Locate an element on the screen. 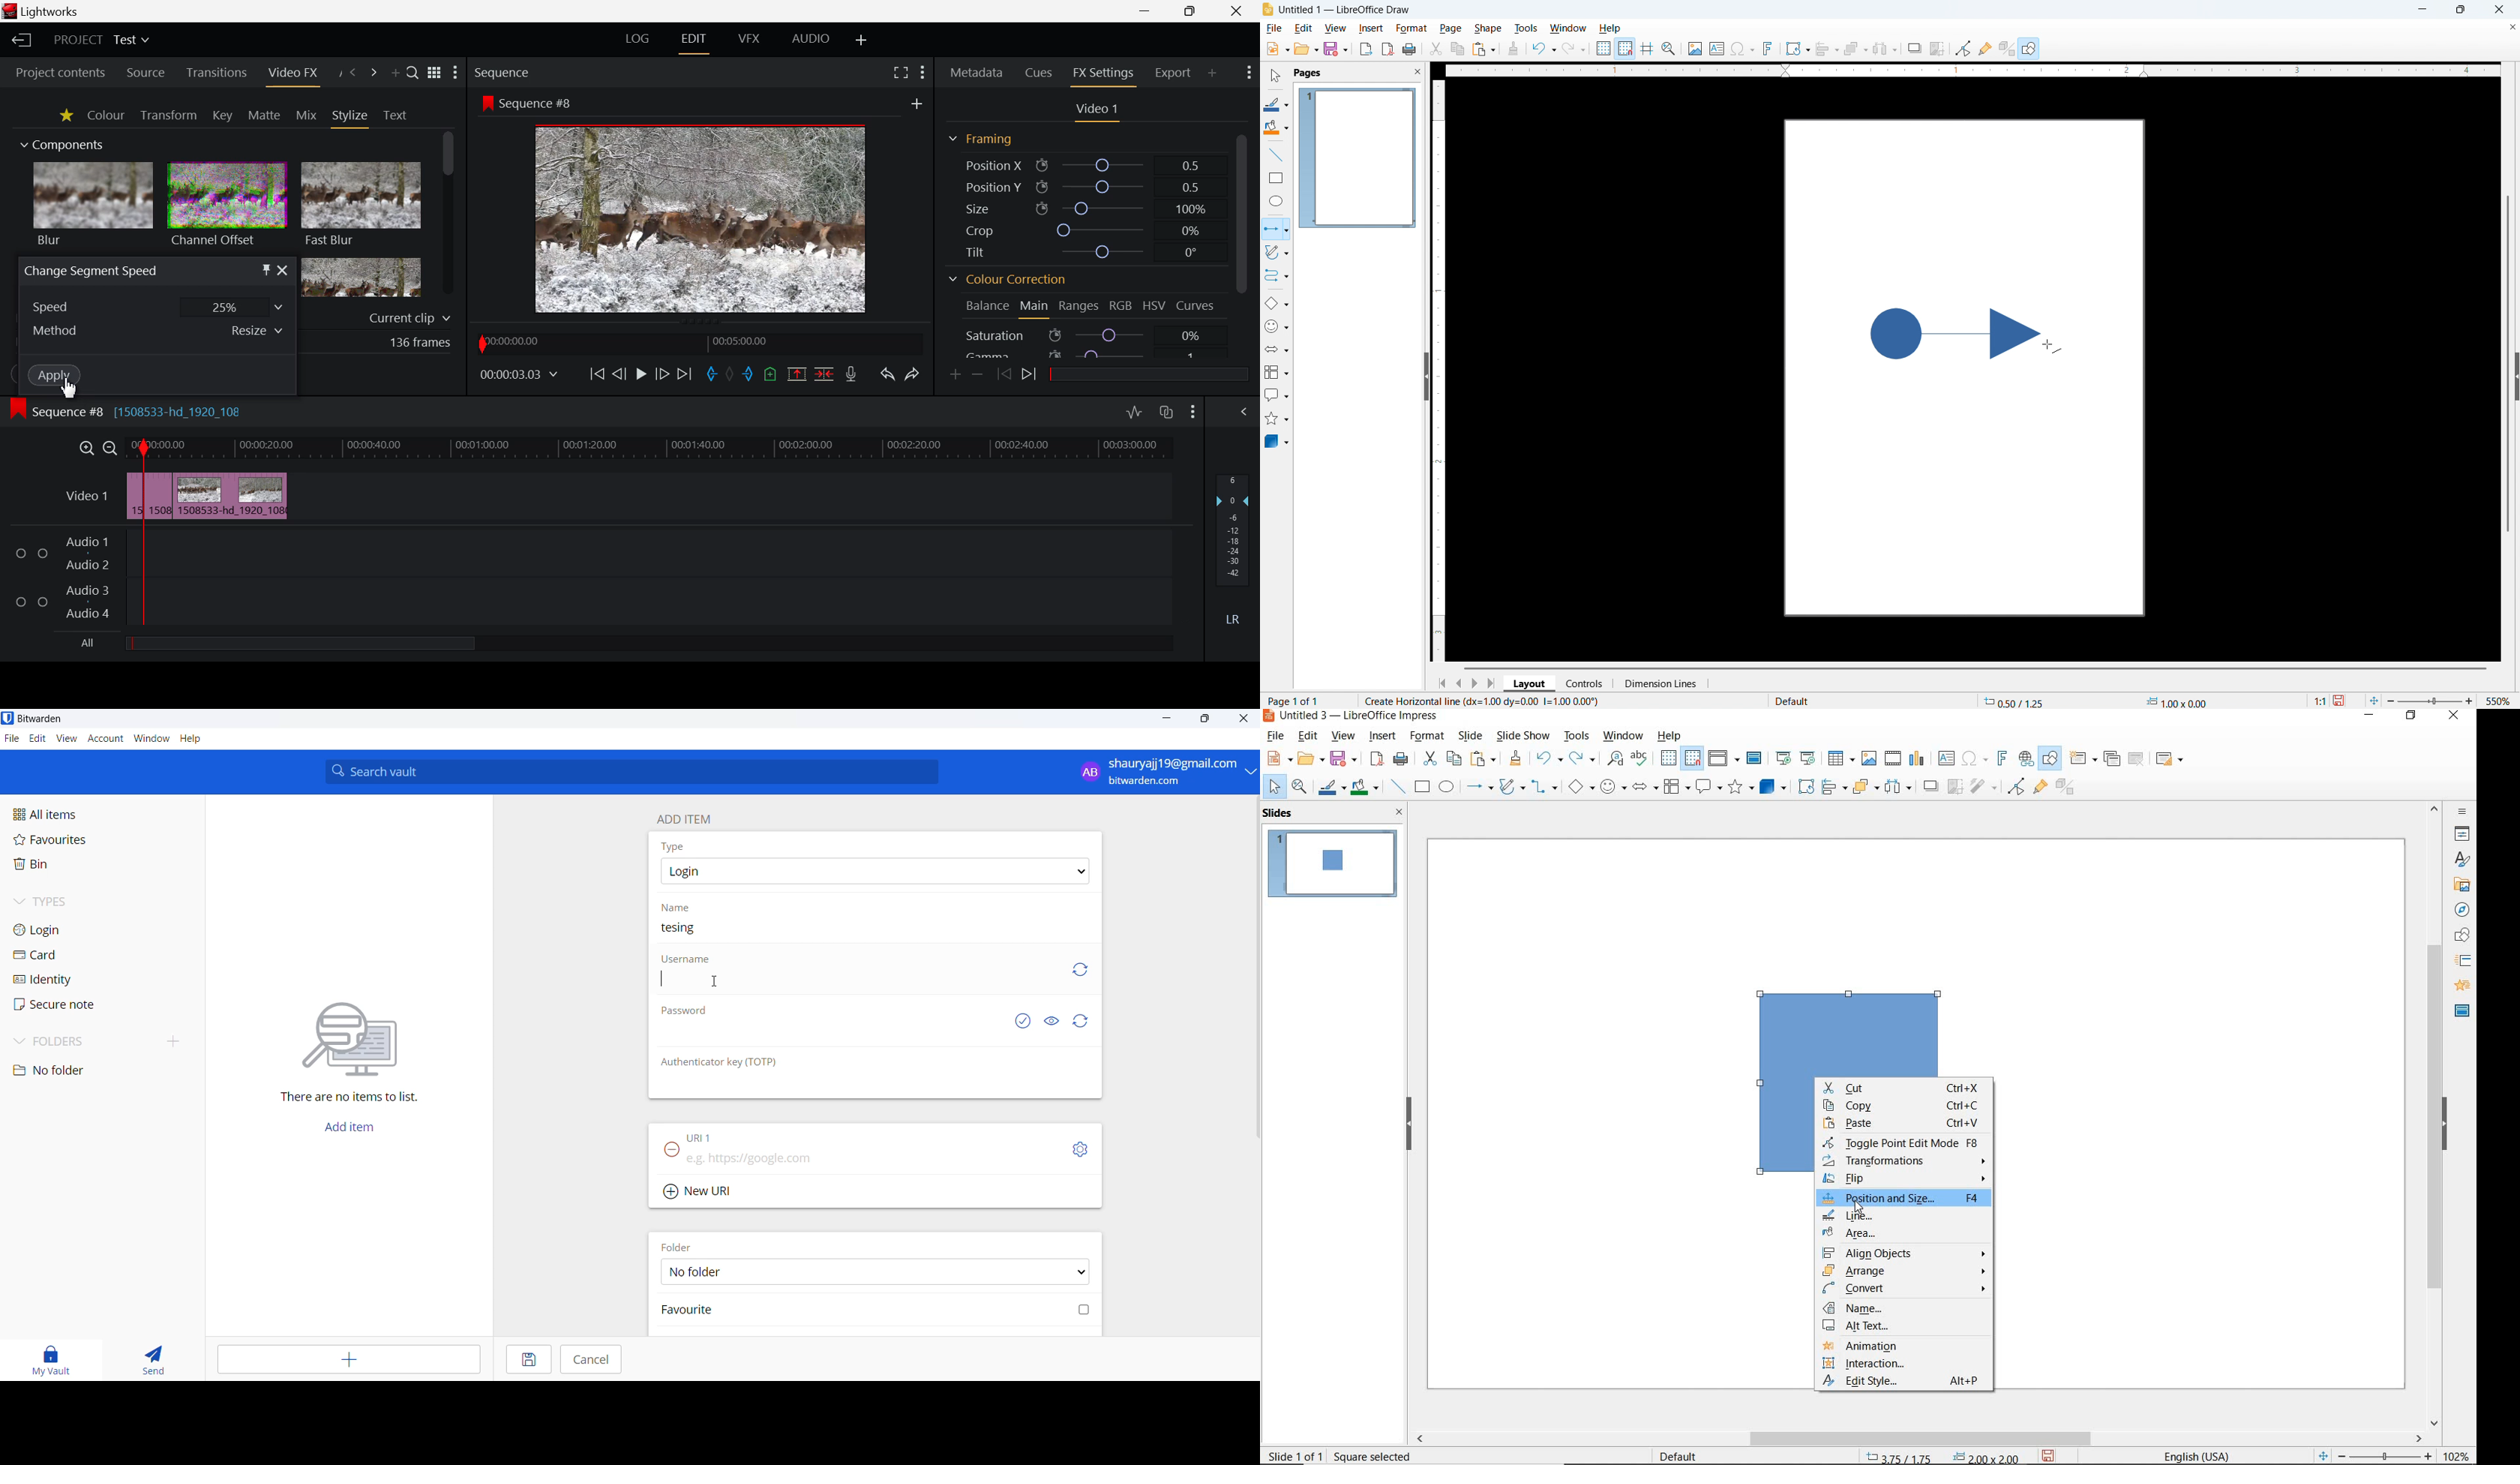 The height and width of the screenshot is (1484, 2520). Ellipse  is located at coordinates (1276, 200).